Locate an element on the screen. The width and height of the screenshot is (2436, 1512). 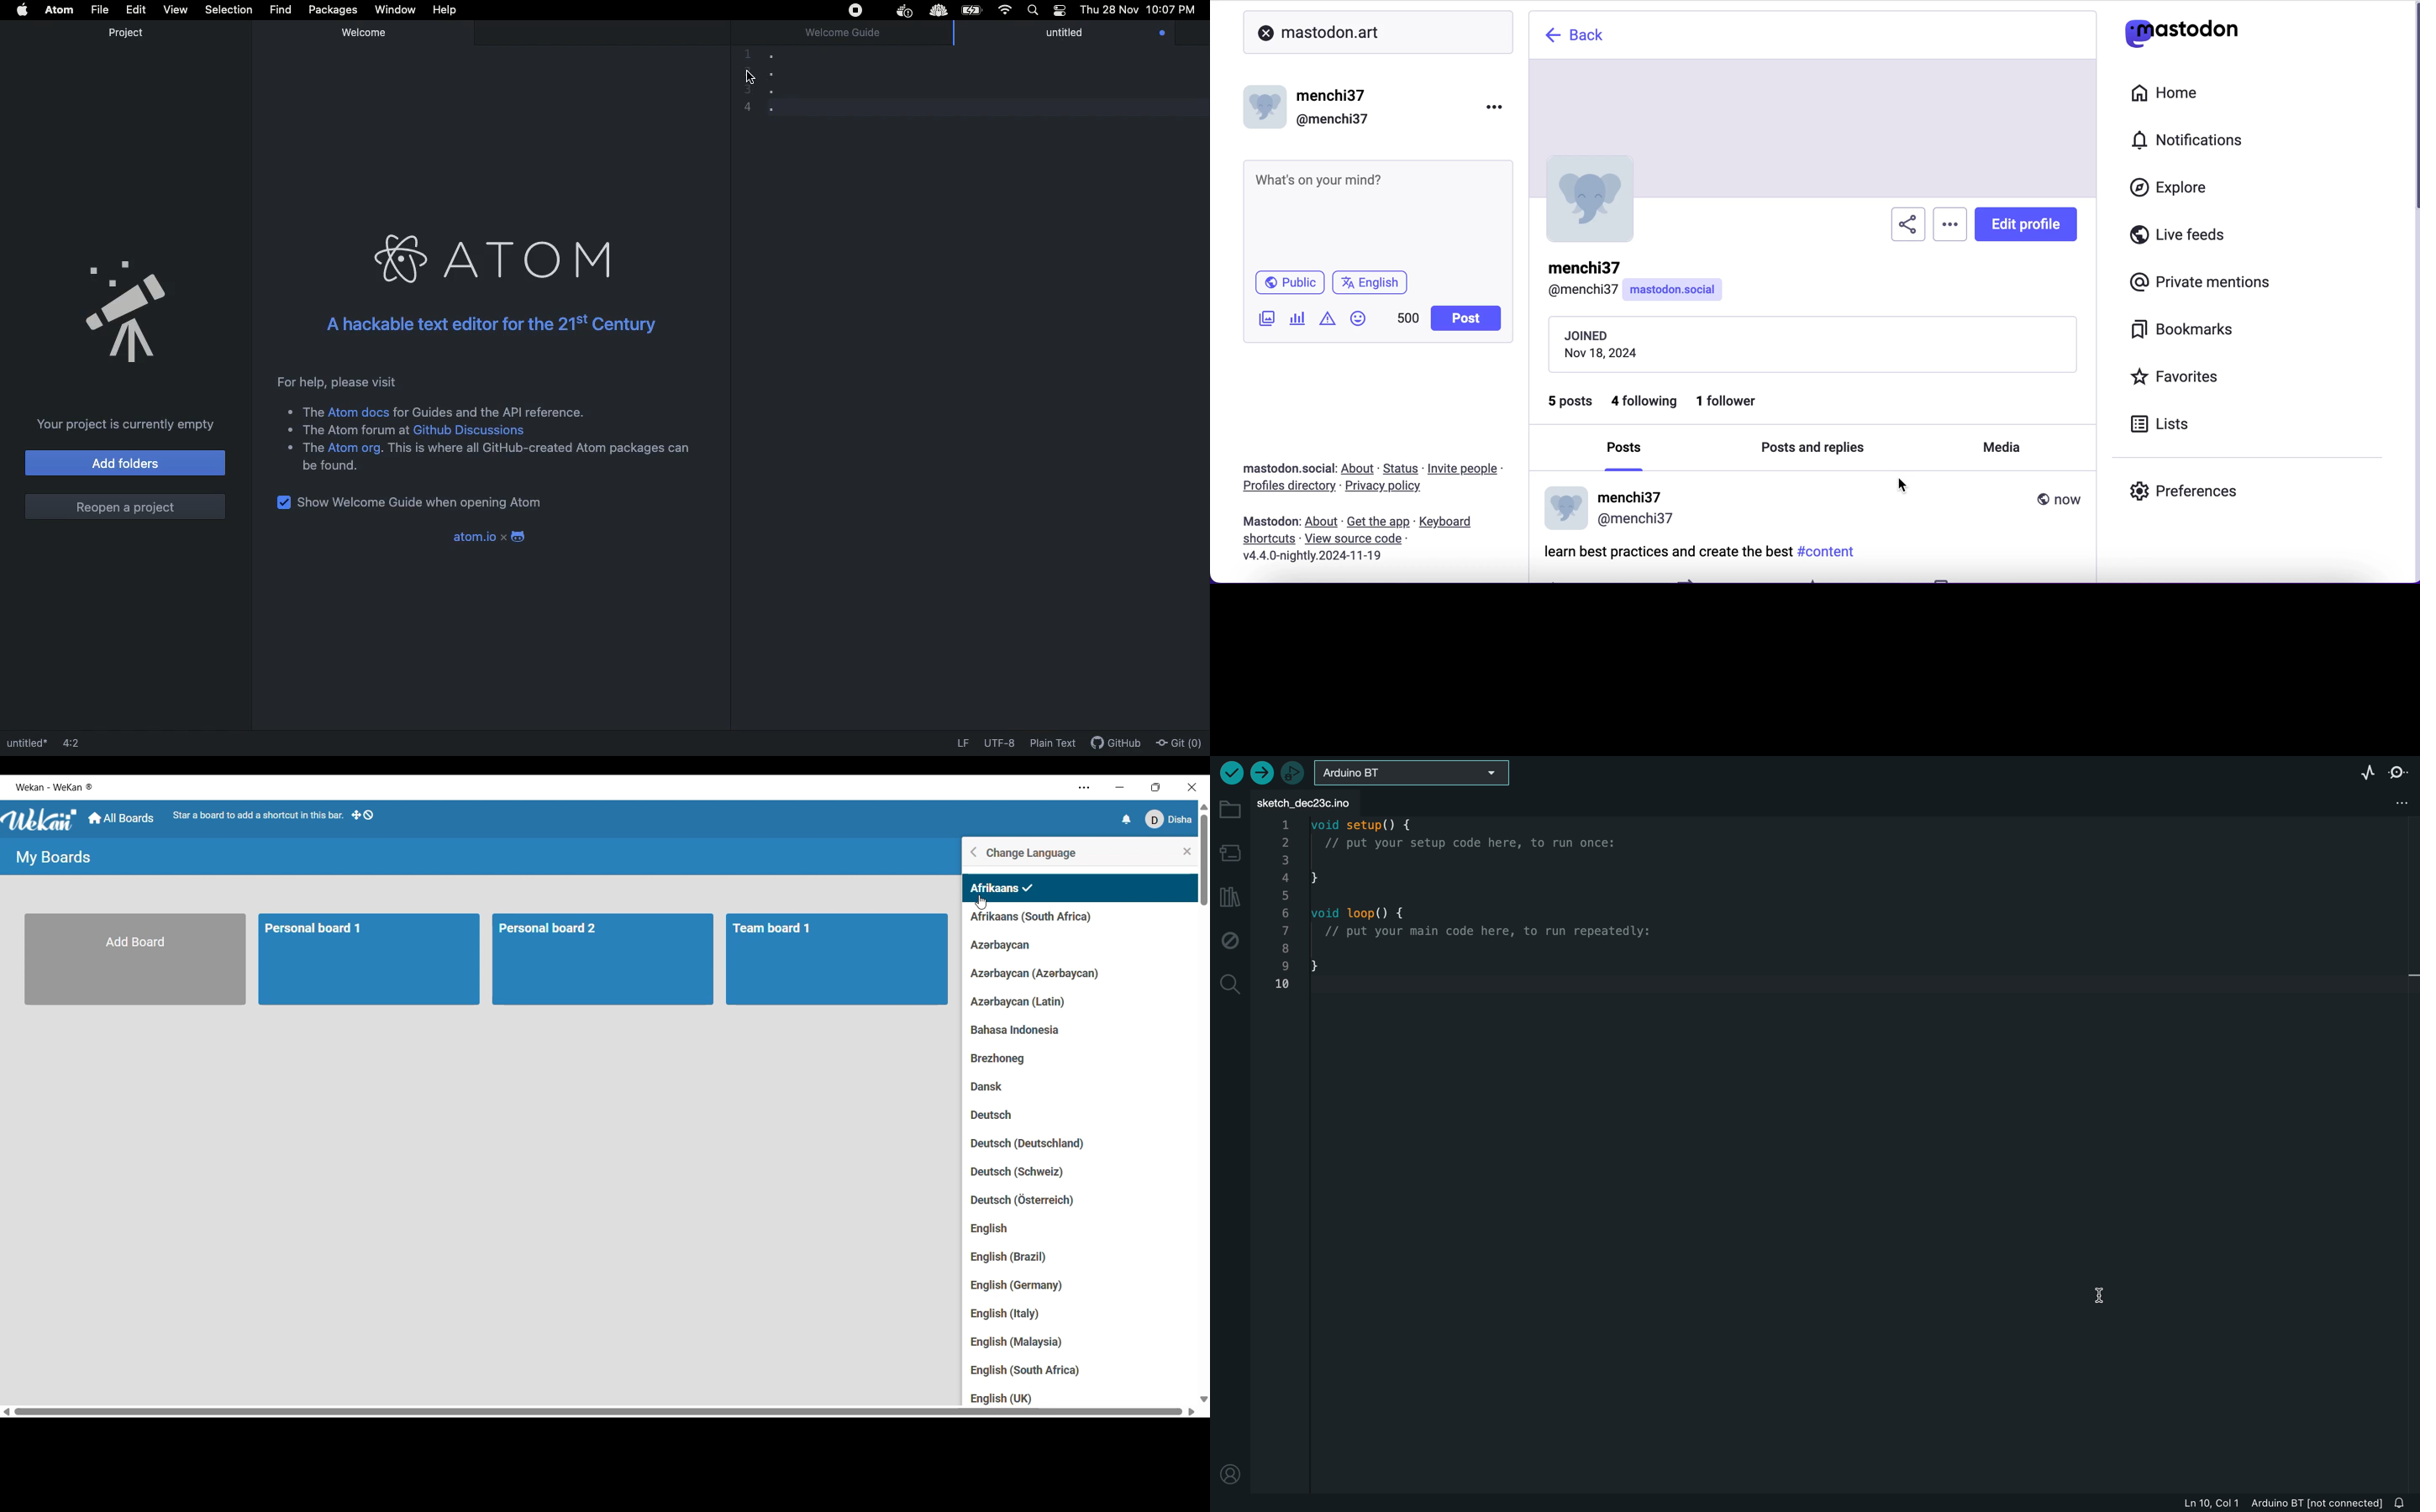
Bahasa Indonesia is located at coordinates (1033, 1031).